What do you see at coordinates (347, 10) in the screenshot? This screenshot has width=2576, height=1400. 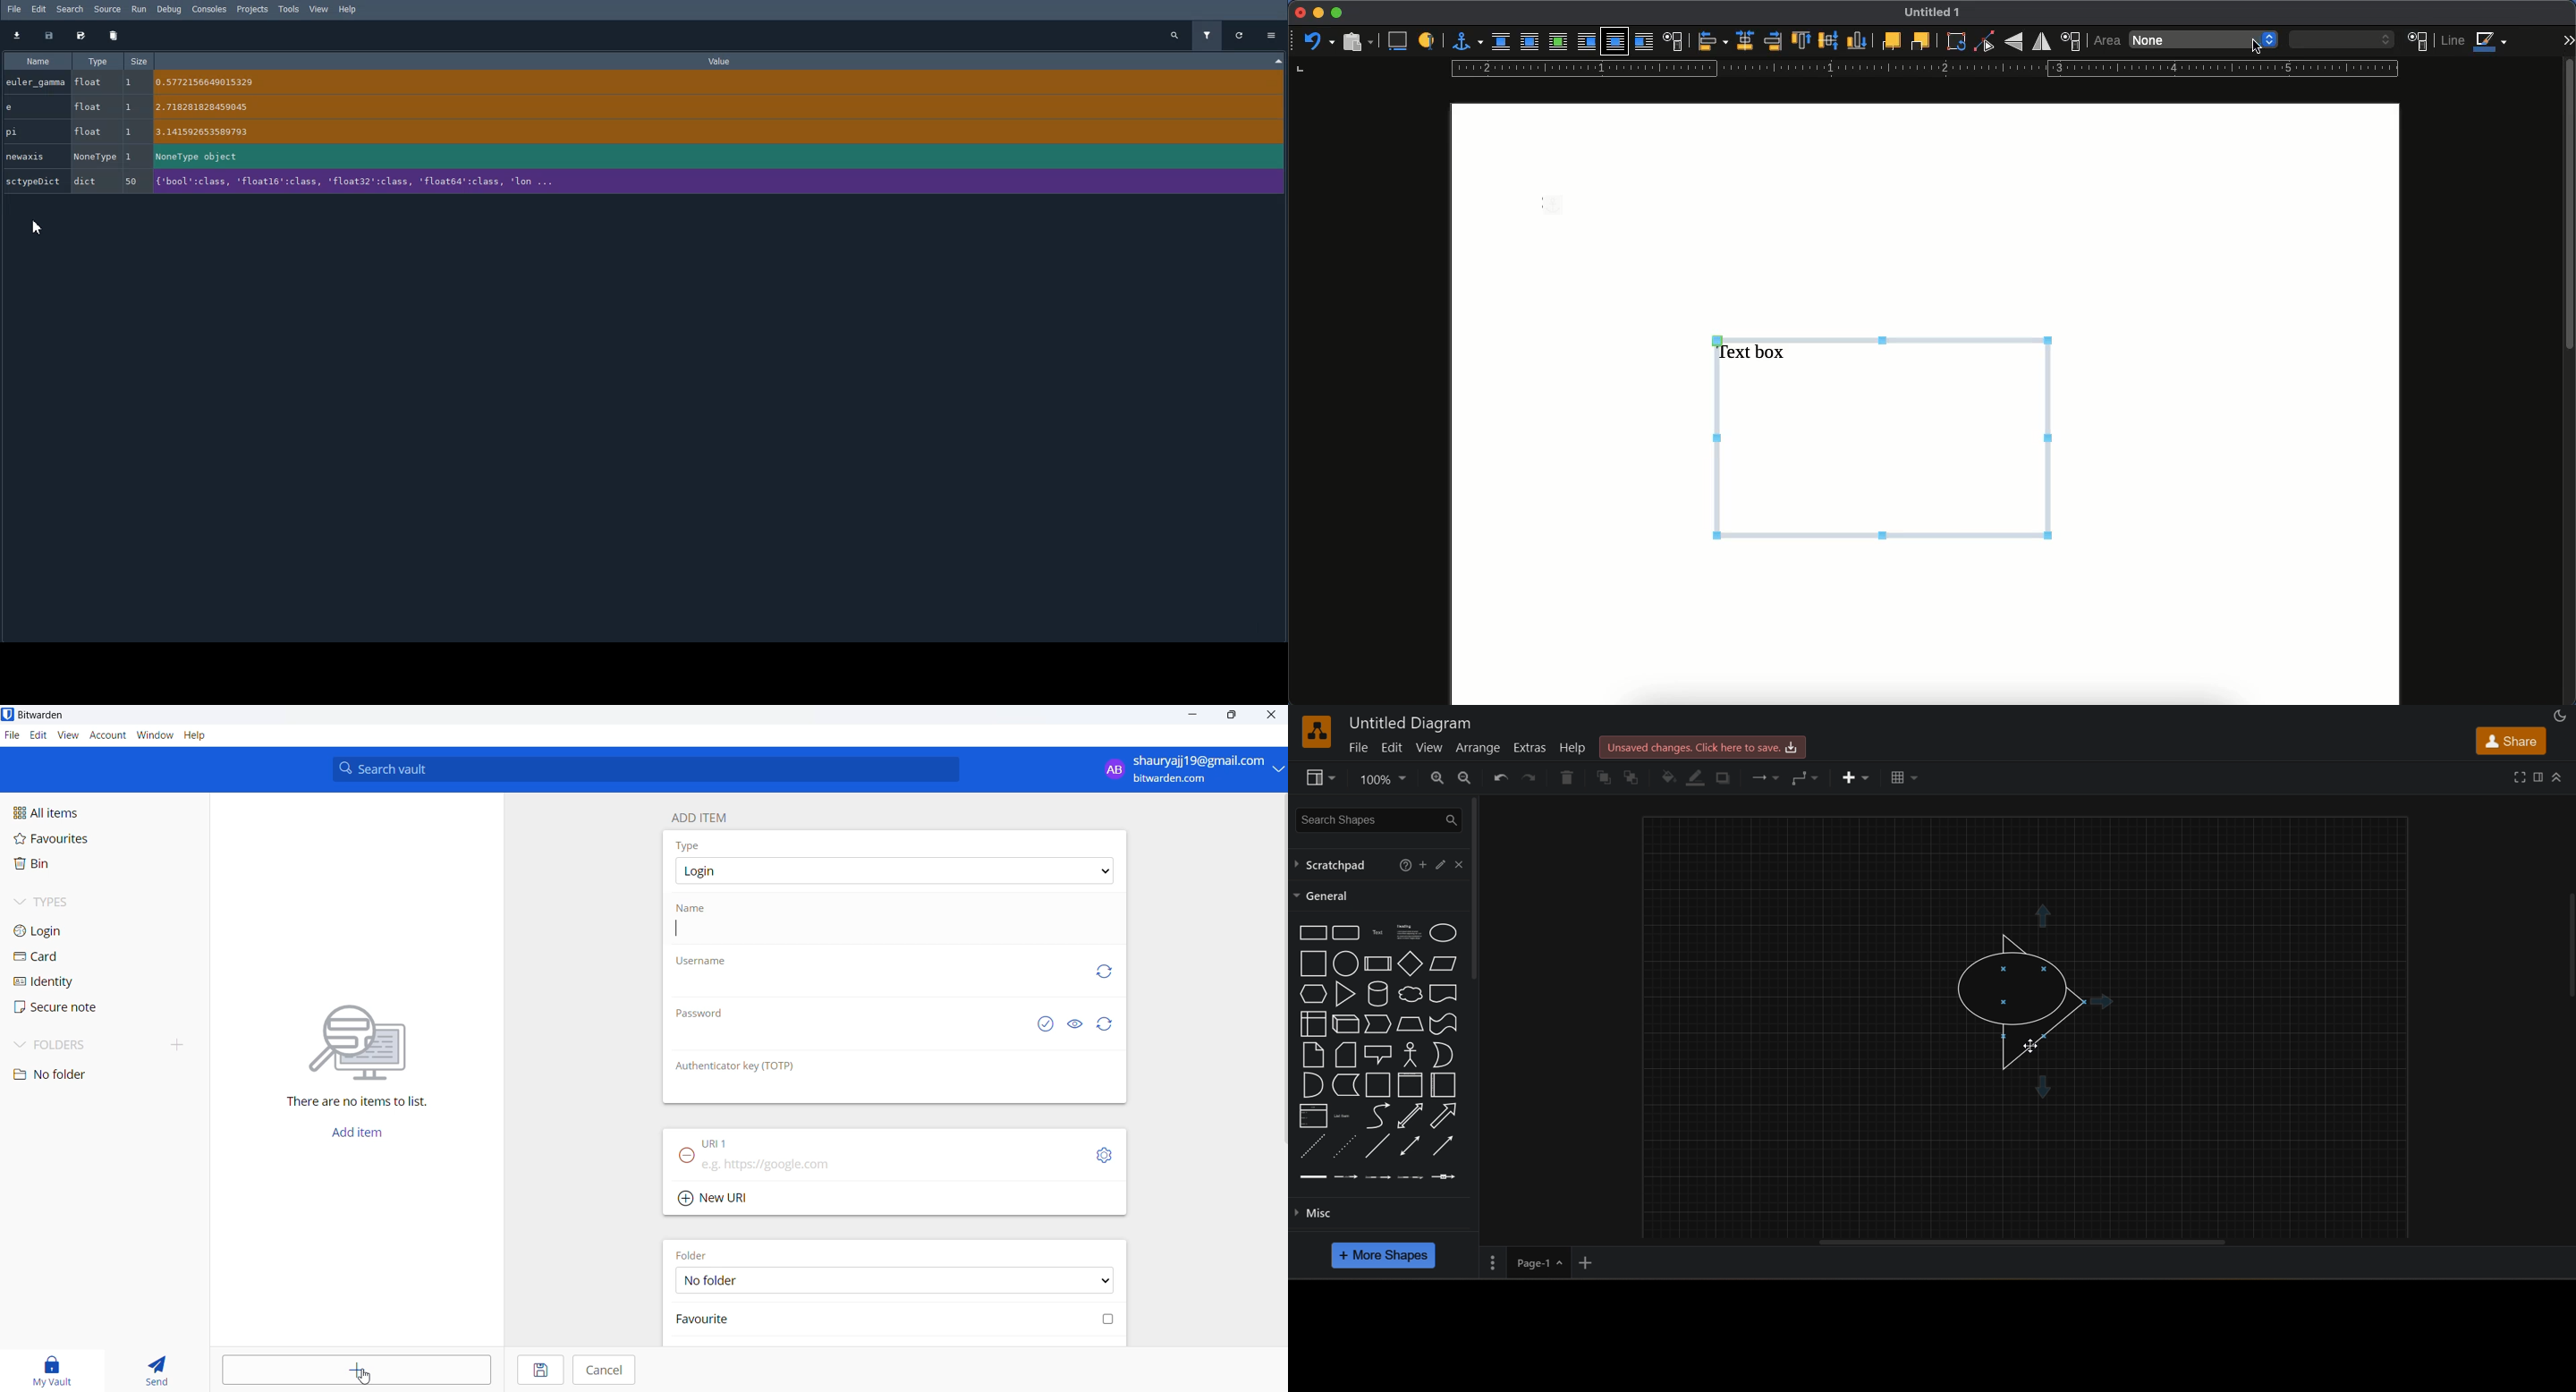 I see `Help` at bounding box center [347, 10].